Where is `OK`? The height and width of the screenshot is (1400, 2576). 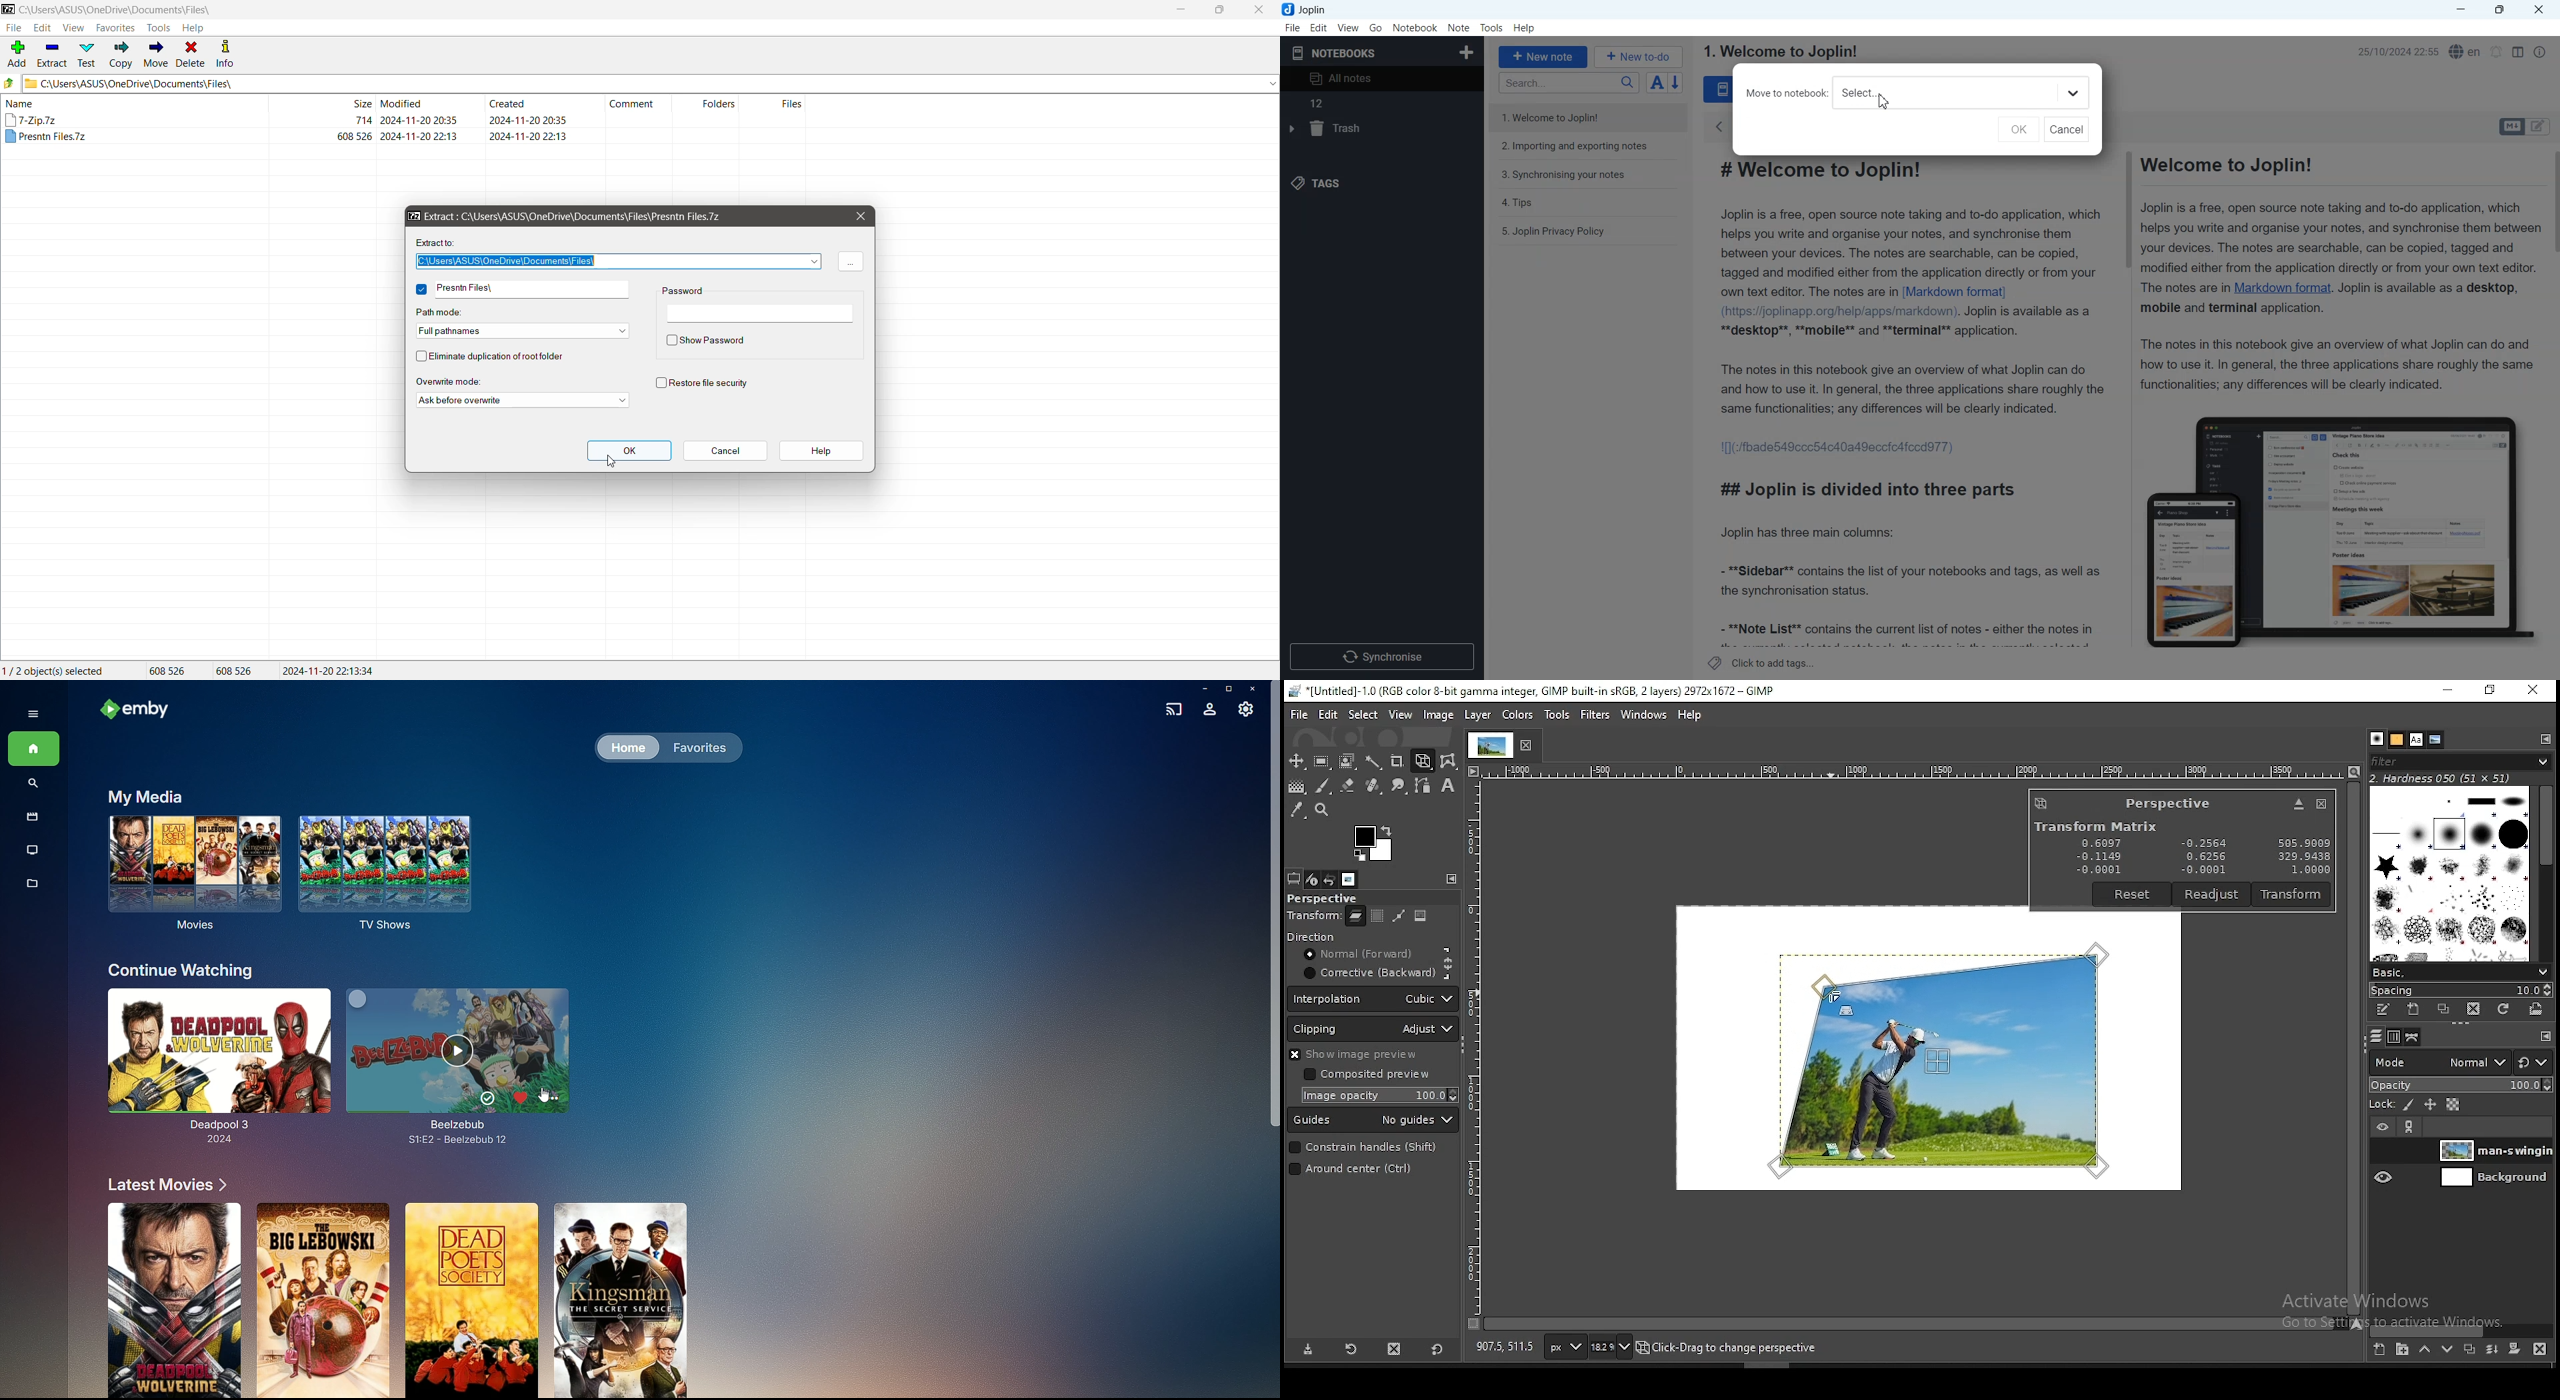 OK is located at coordinates (2017, 129).